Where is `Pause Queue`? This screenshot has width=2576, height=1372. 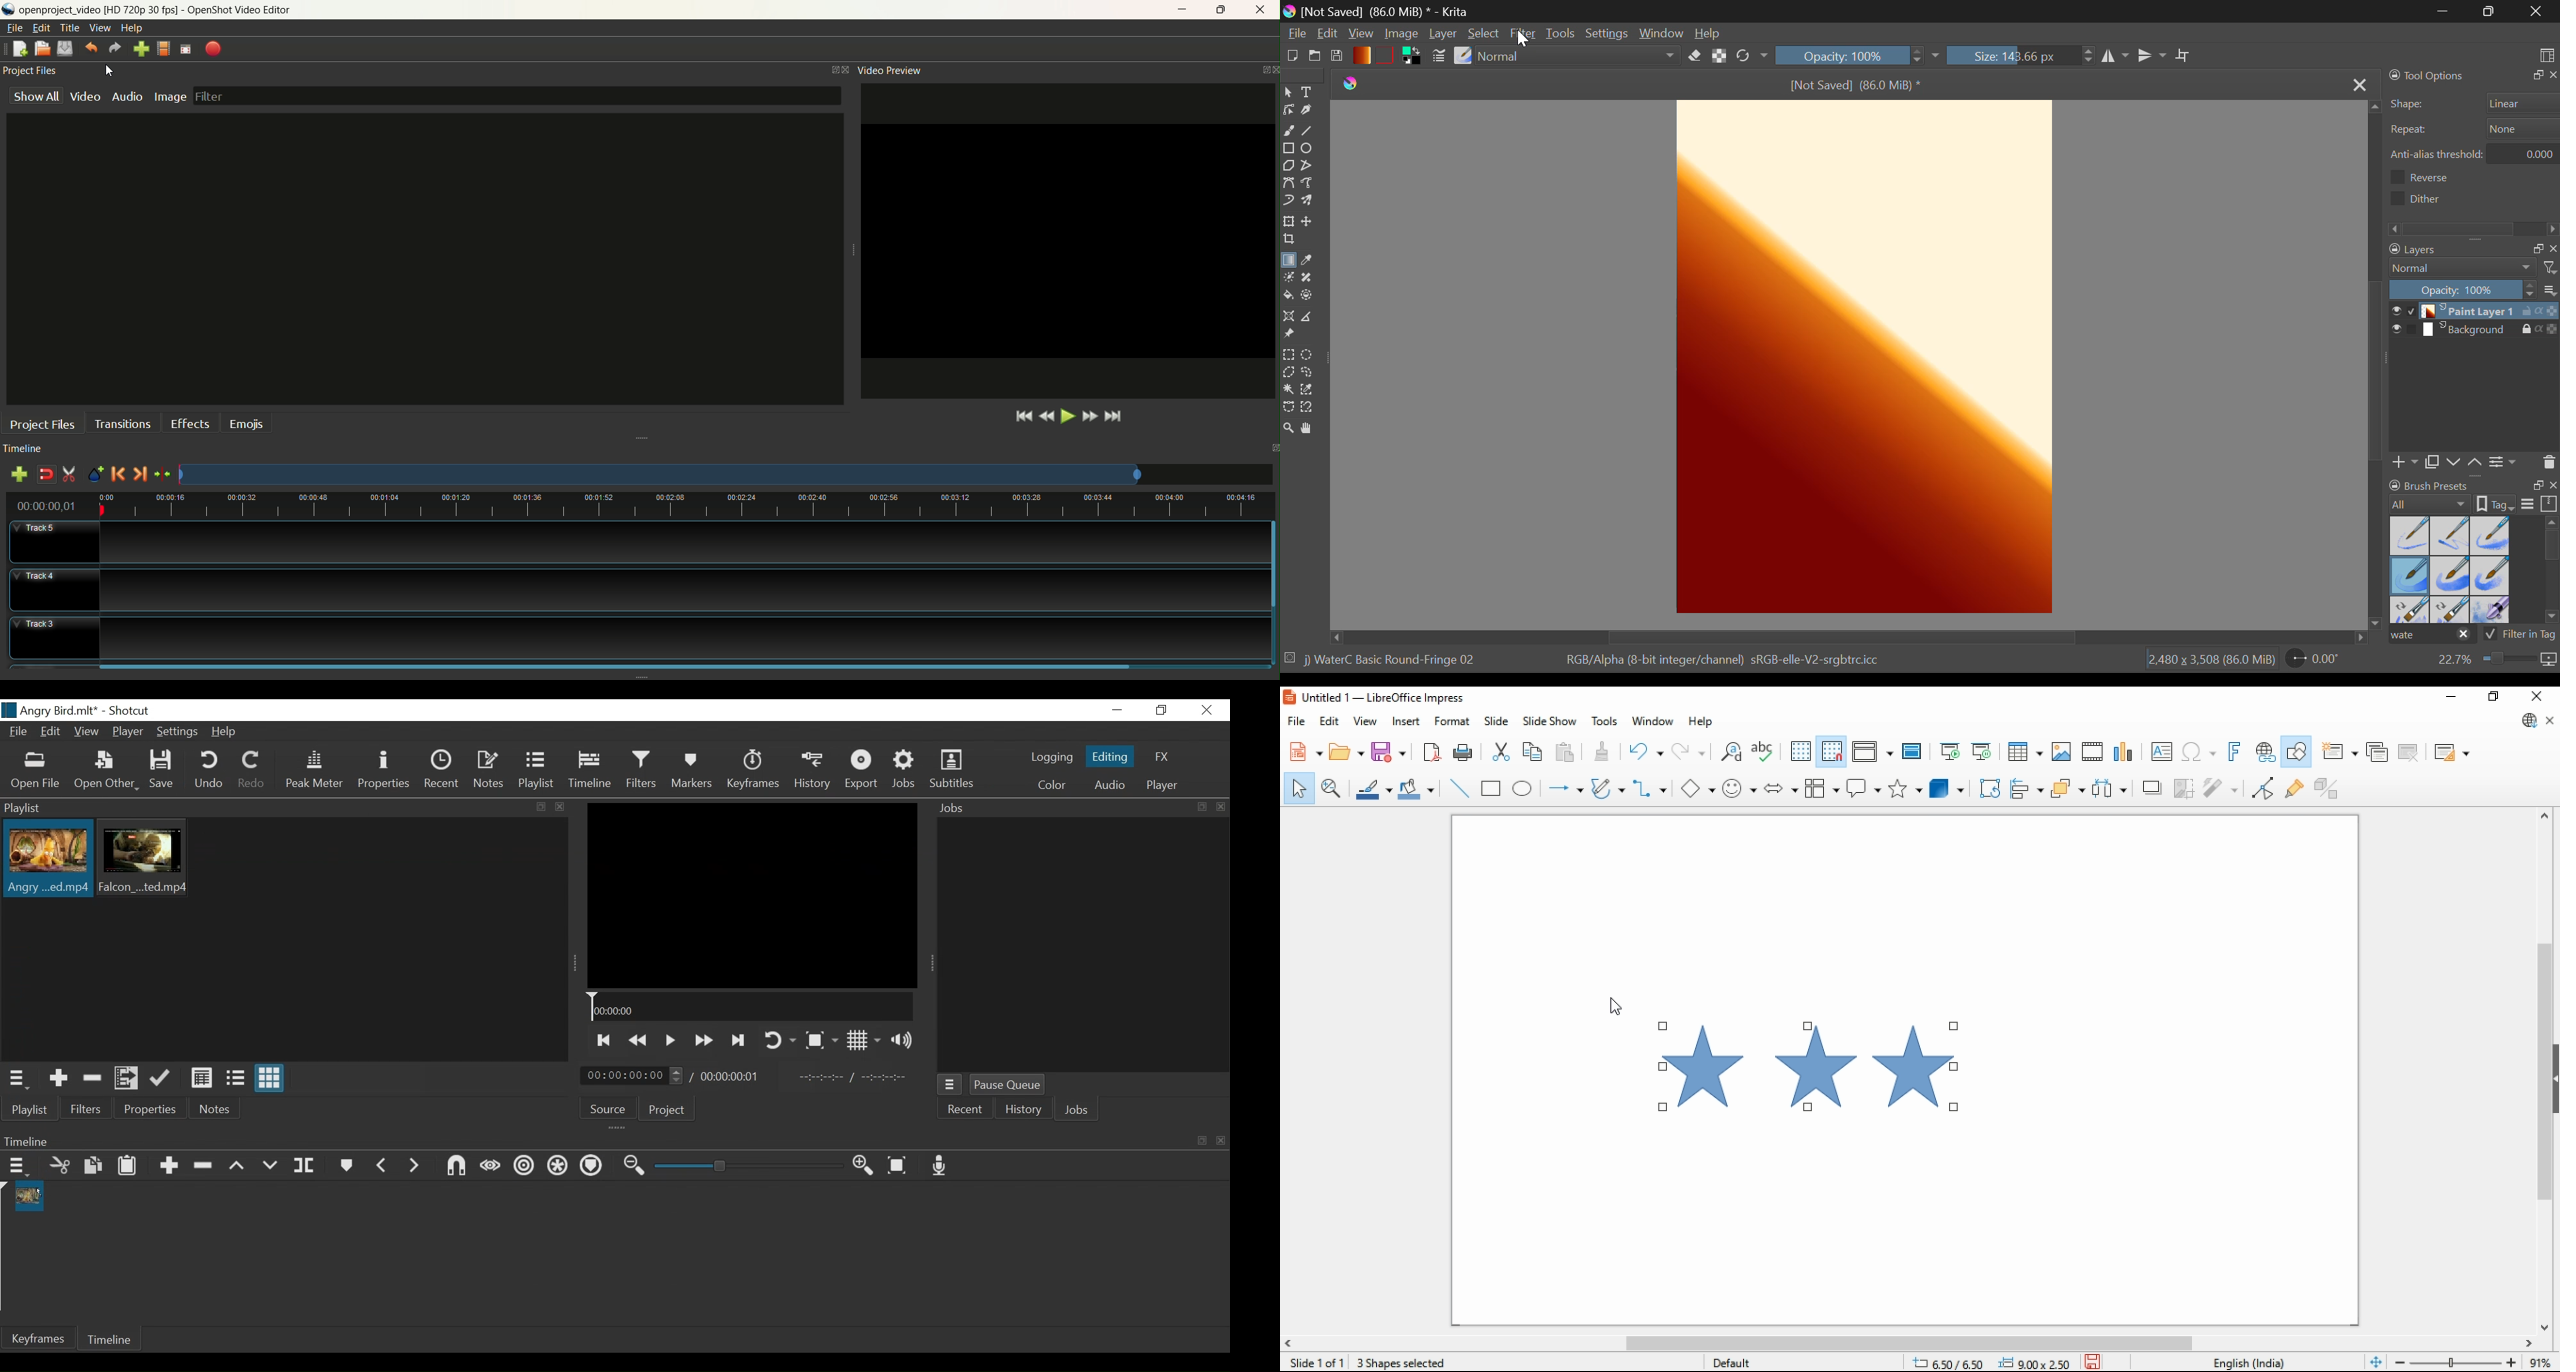 Pause Queue is located at coordinates (1009, 1084).